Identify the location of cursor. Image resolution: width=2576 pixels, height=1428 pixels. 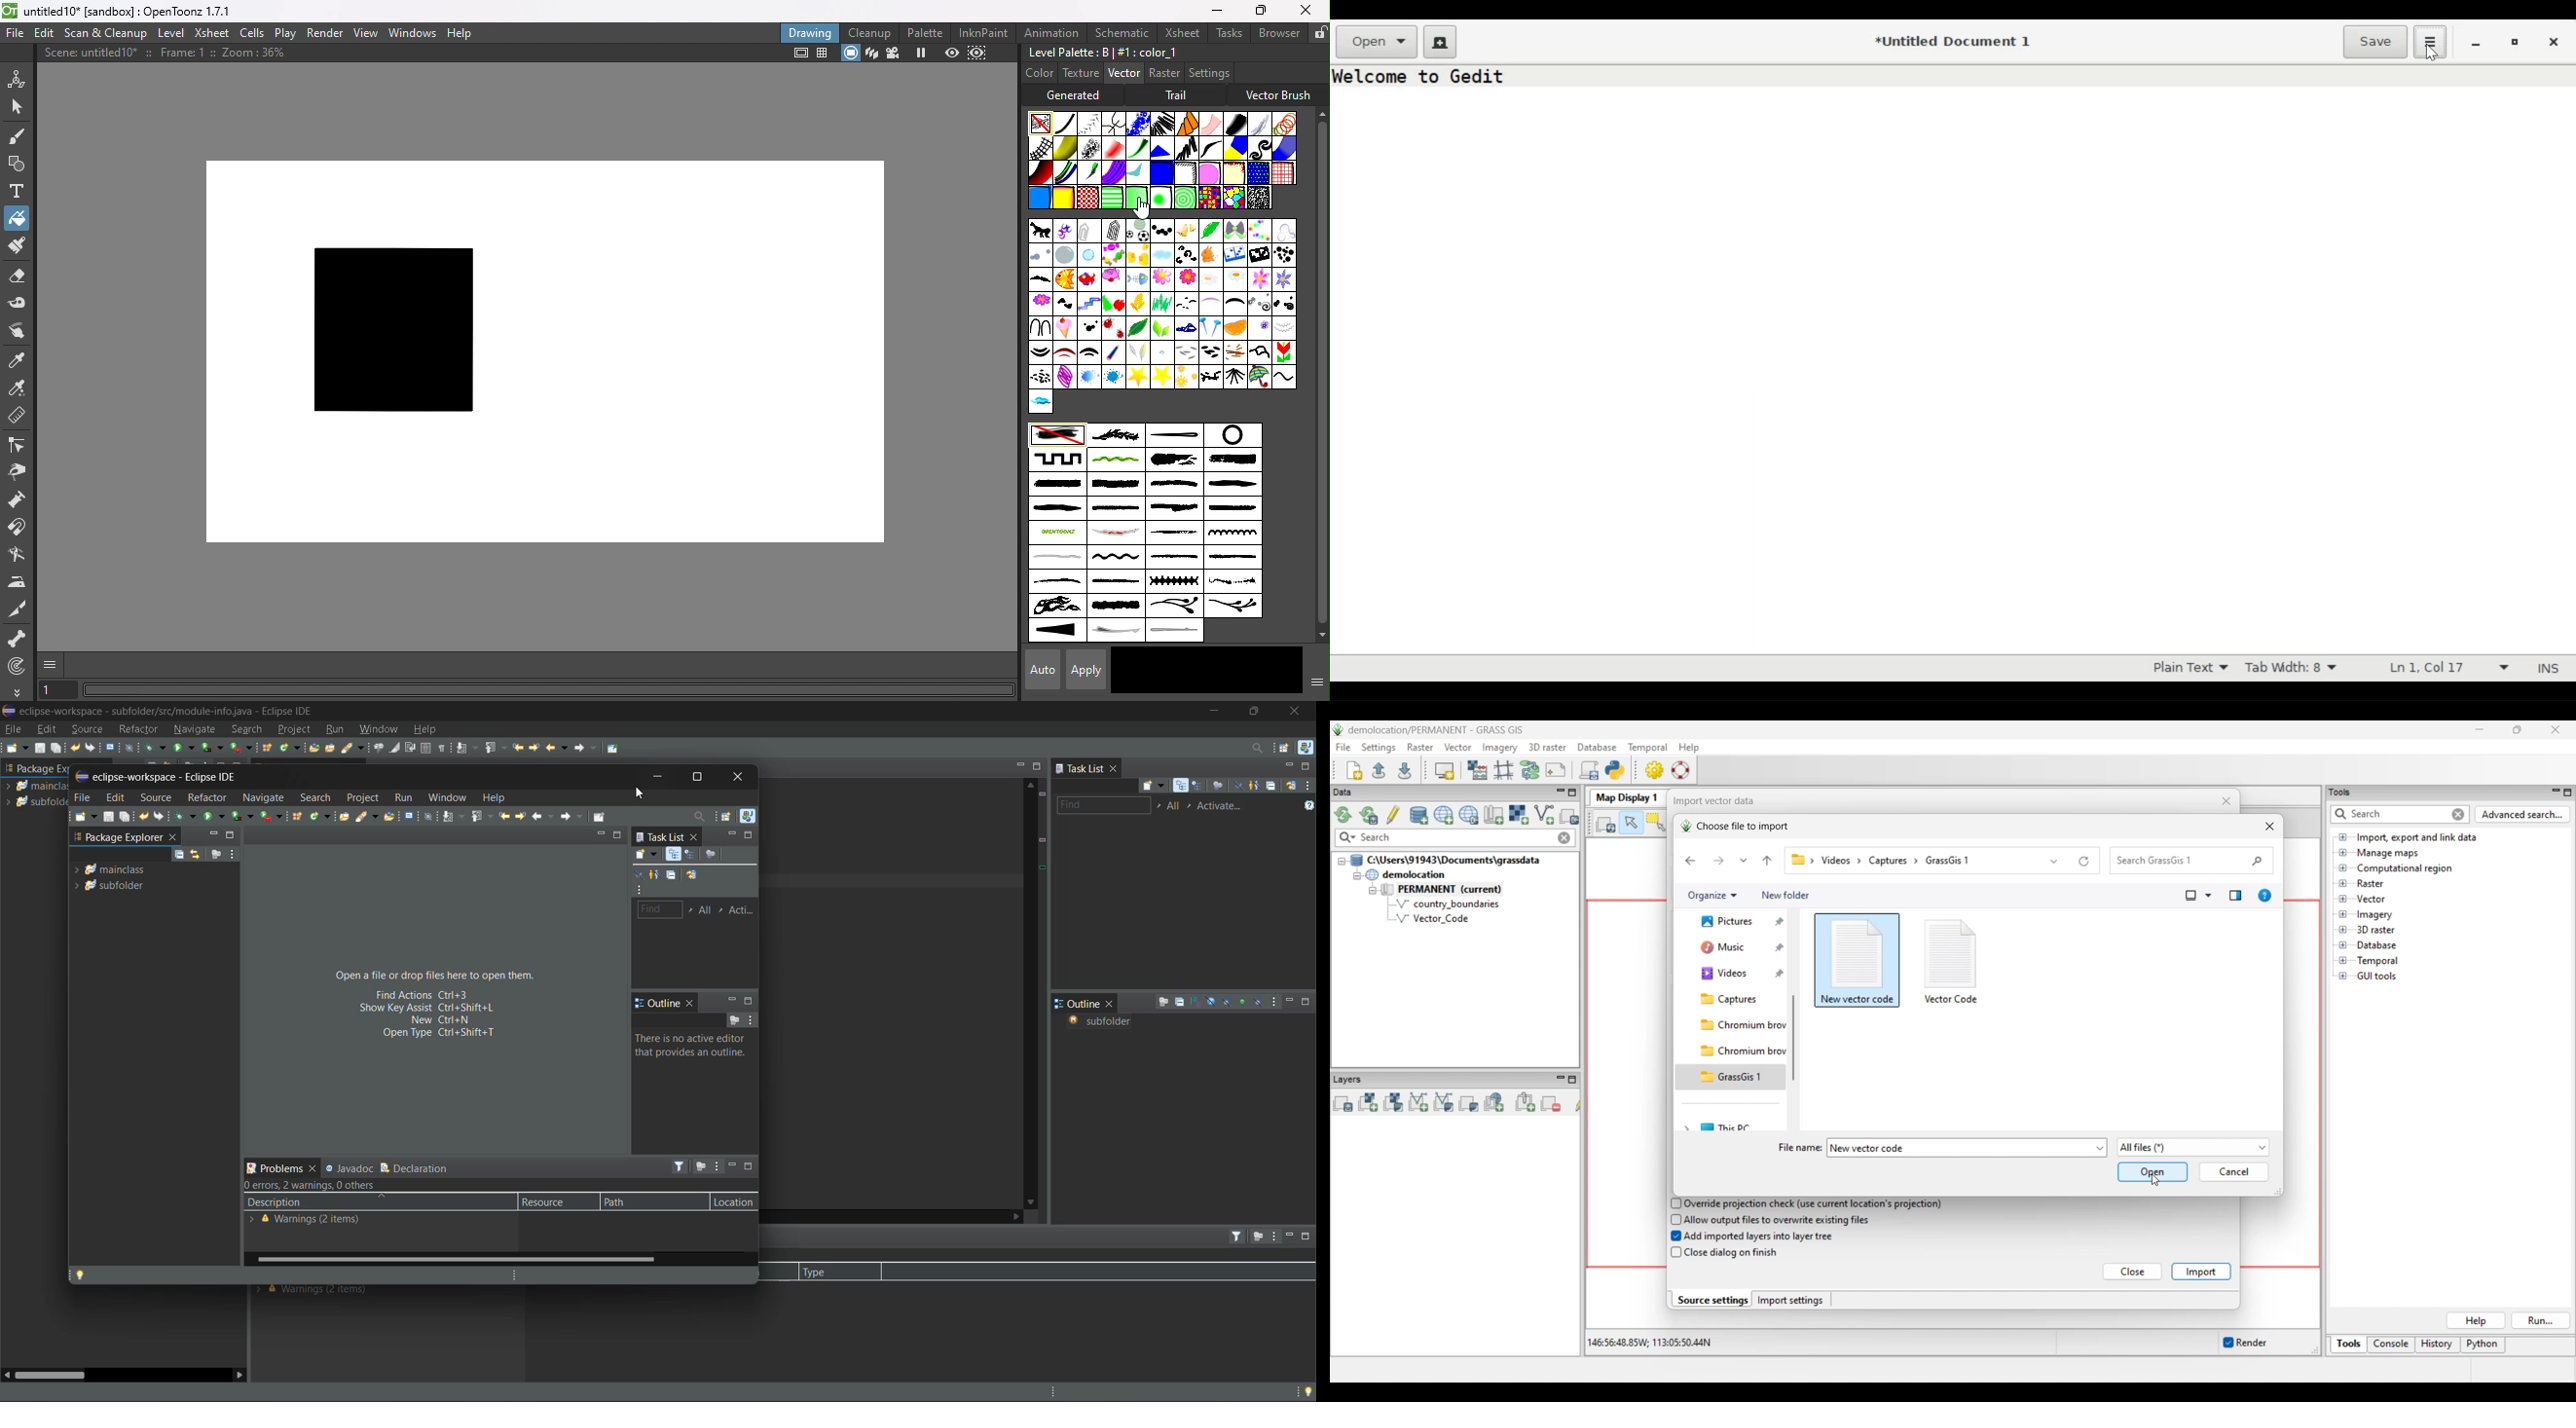
(2429, 55).